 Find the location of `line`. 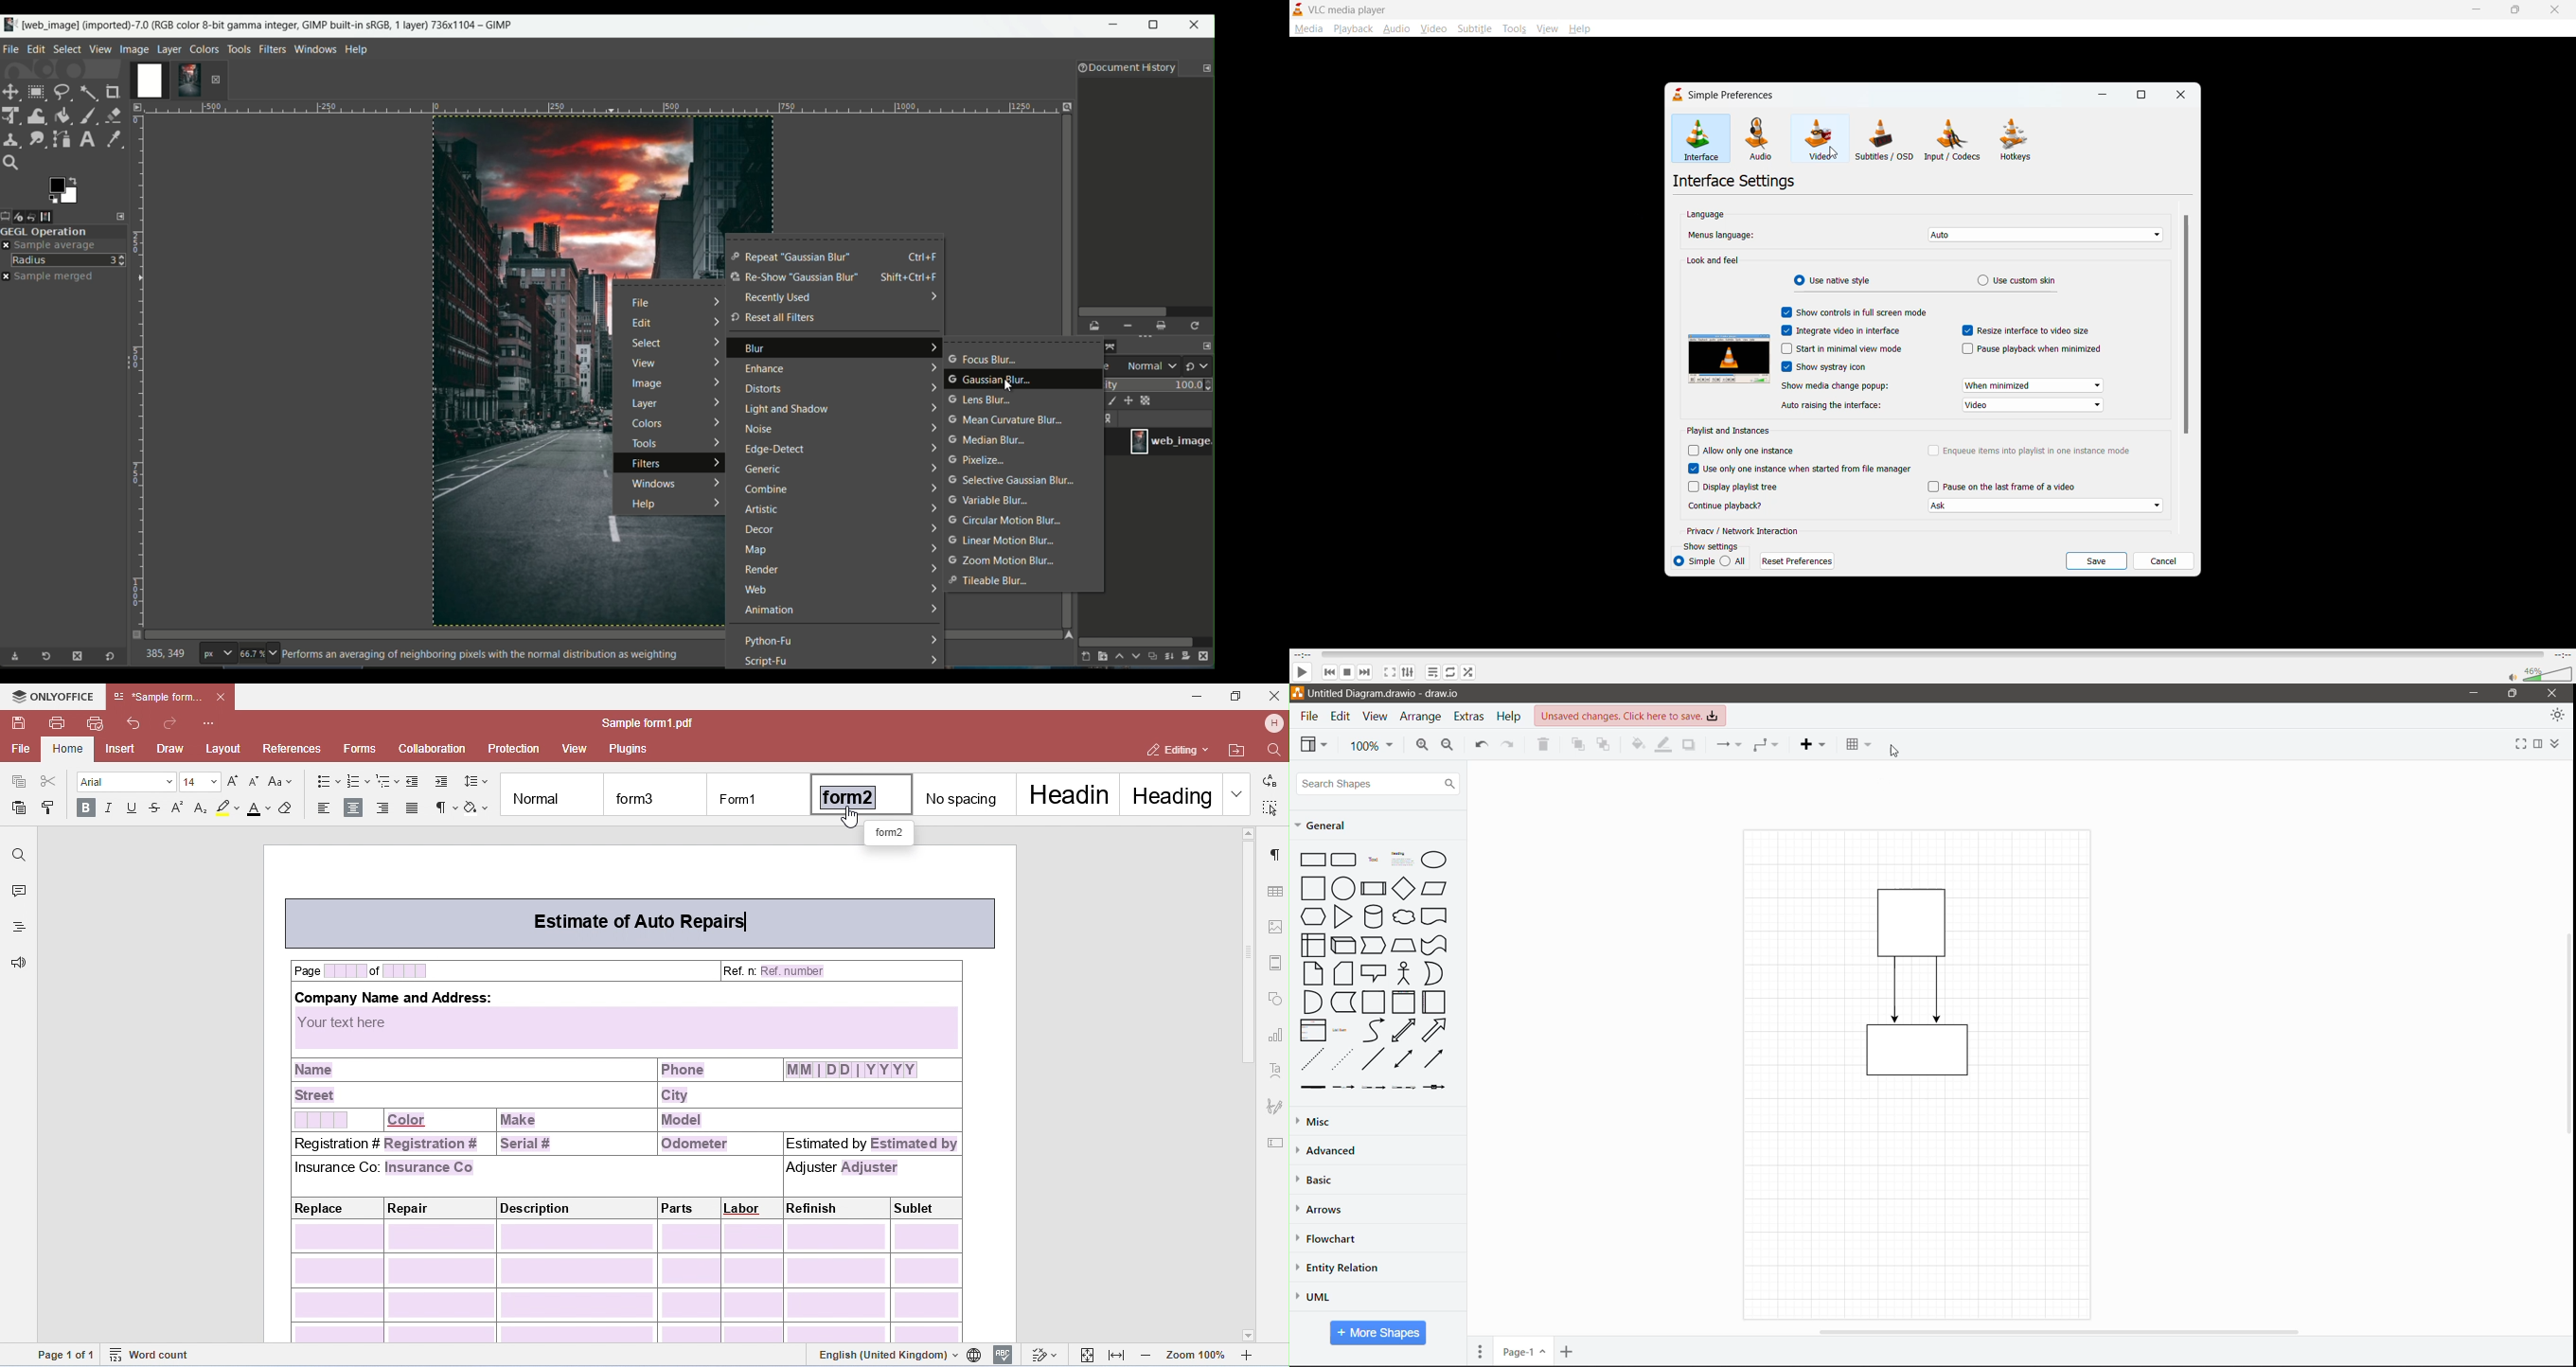

line is located at coordinates (1374, 1059).